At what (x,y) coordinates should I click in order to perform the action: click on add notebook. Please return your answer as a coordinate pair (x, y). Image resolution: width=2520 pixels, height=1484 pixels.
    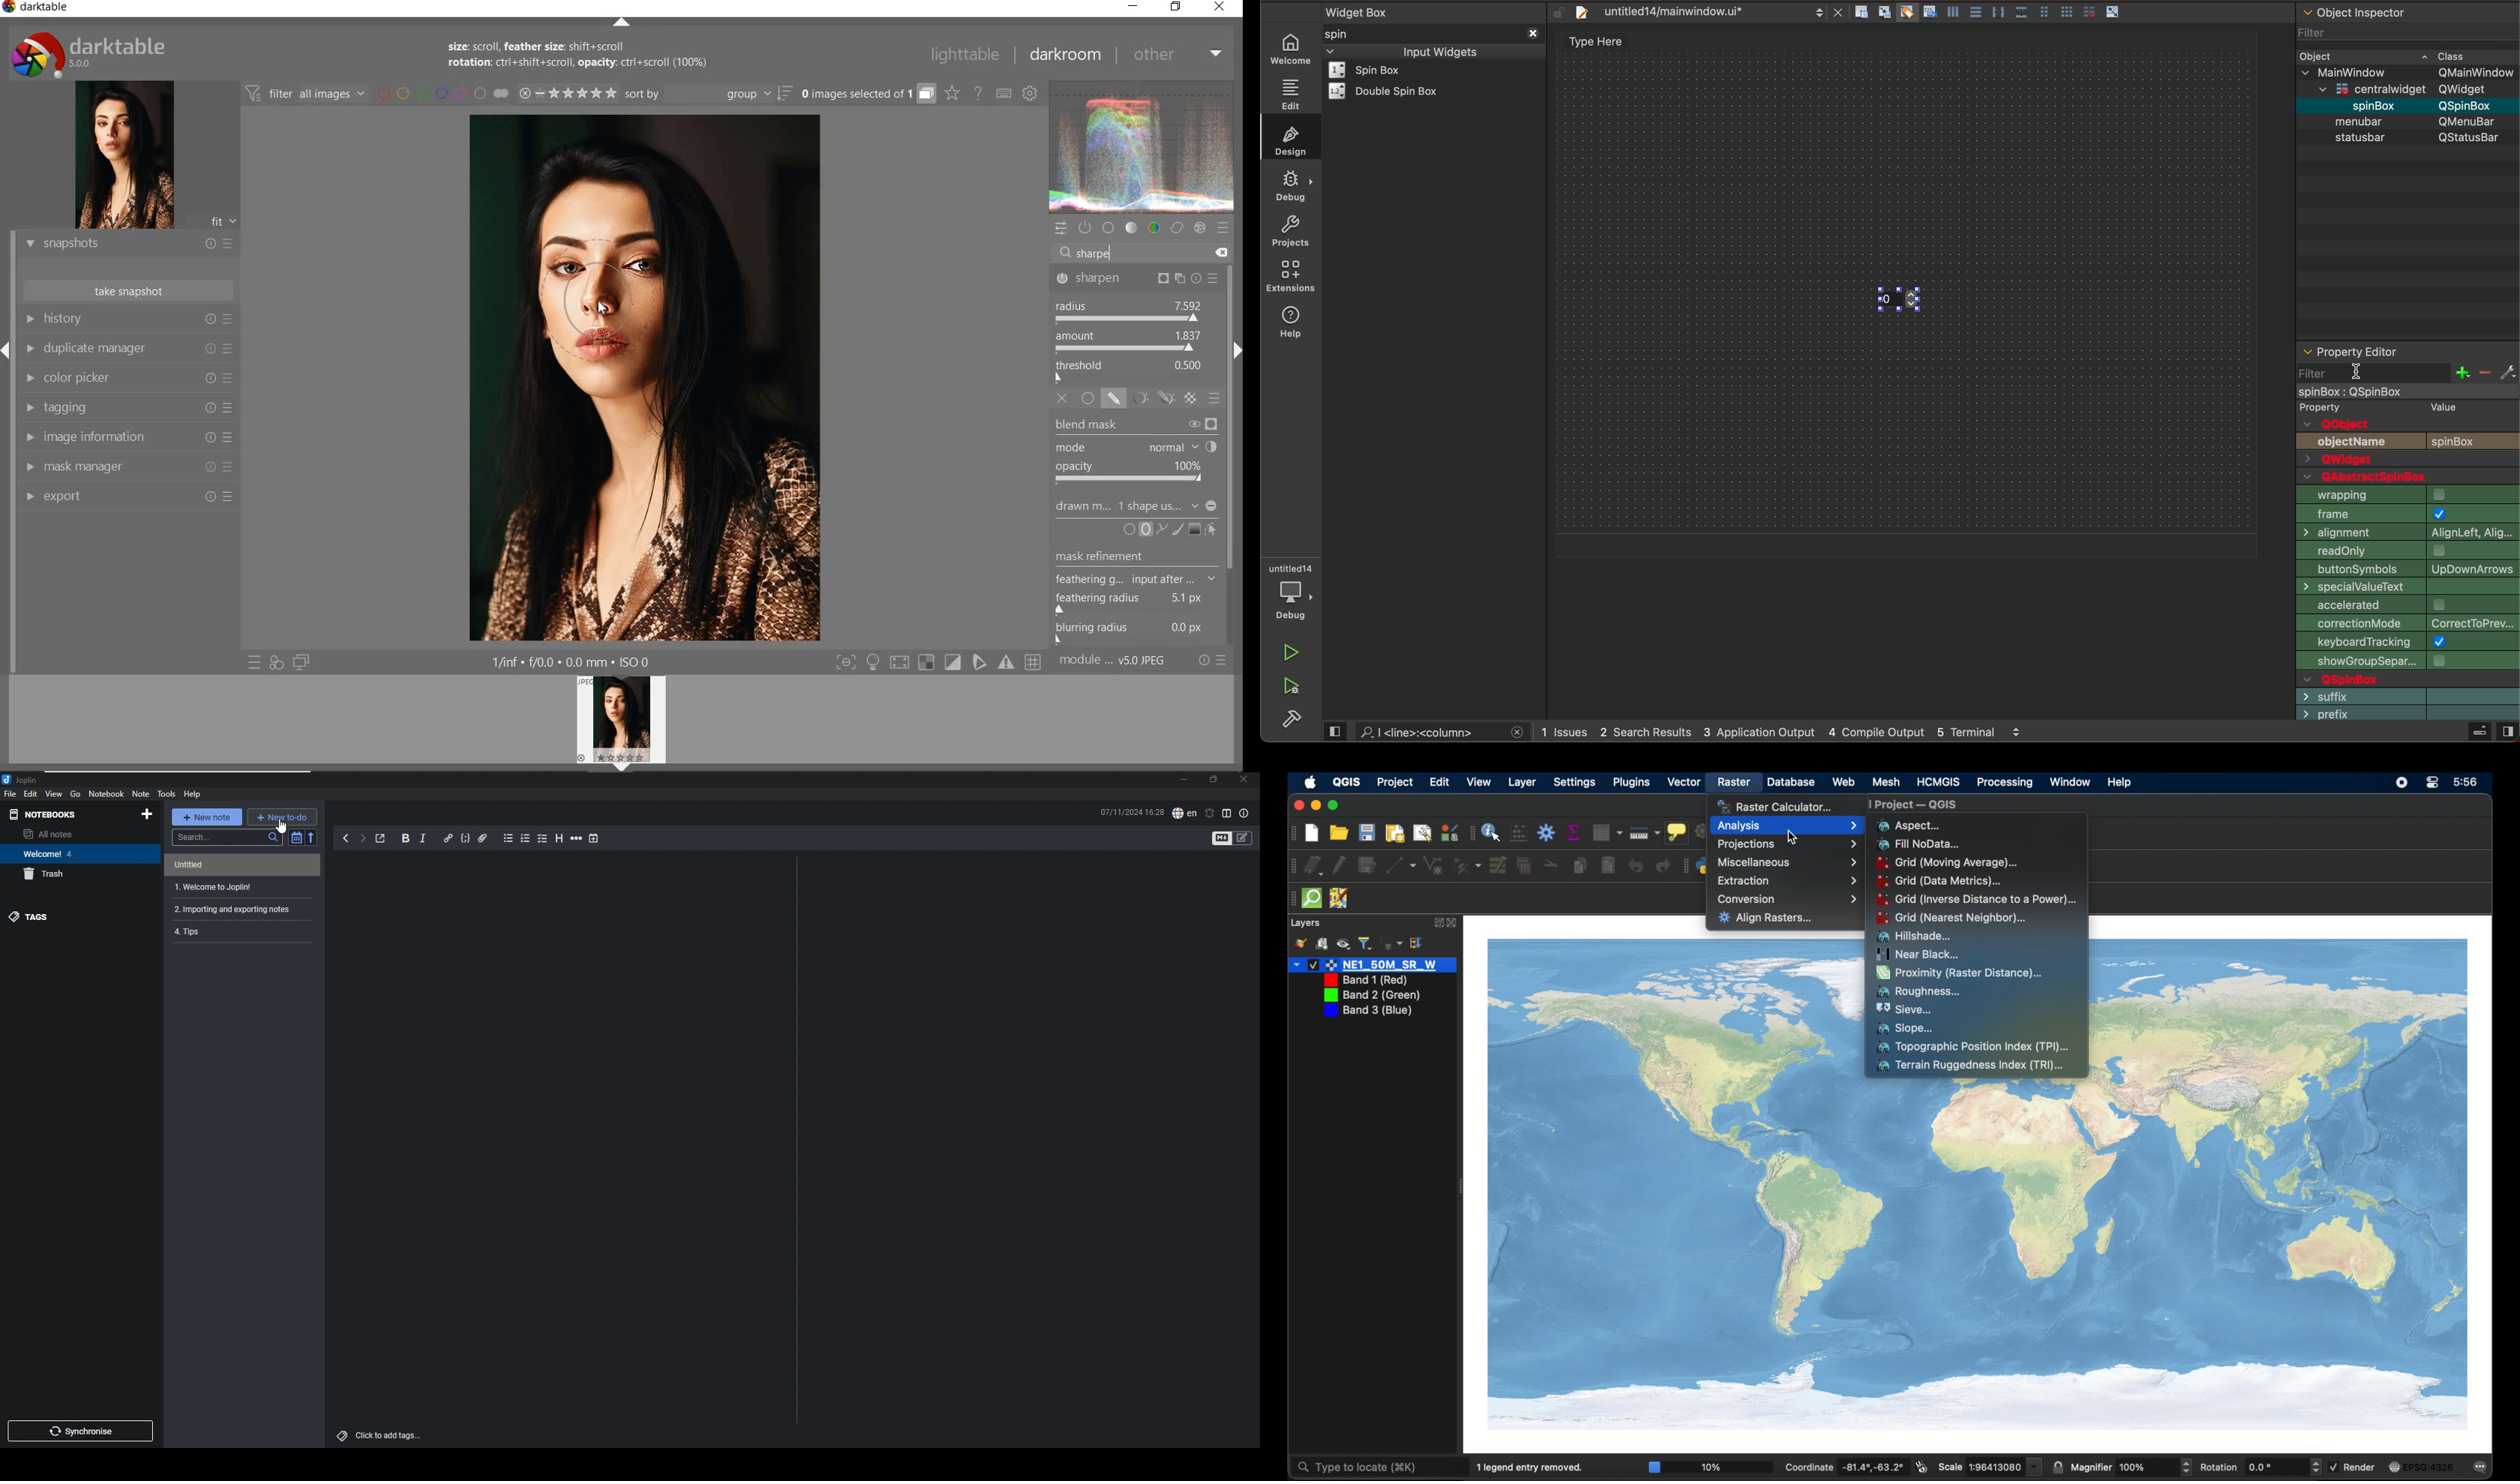
    Looking at the image, I should click on (148, 814).